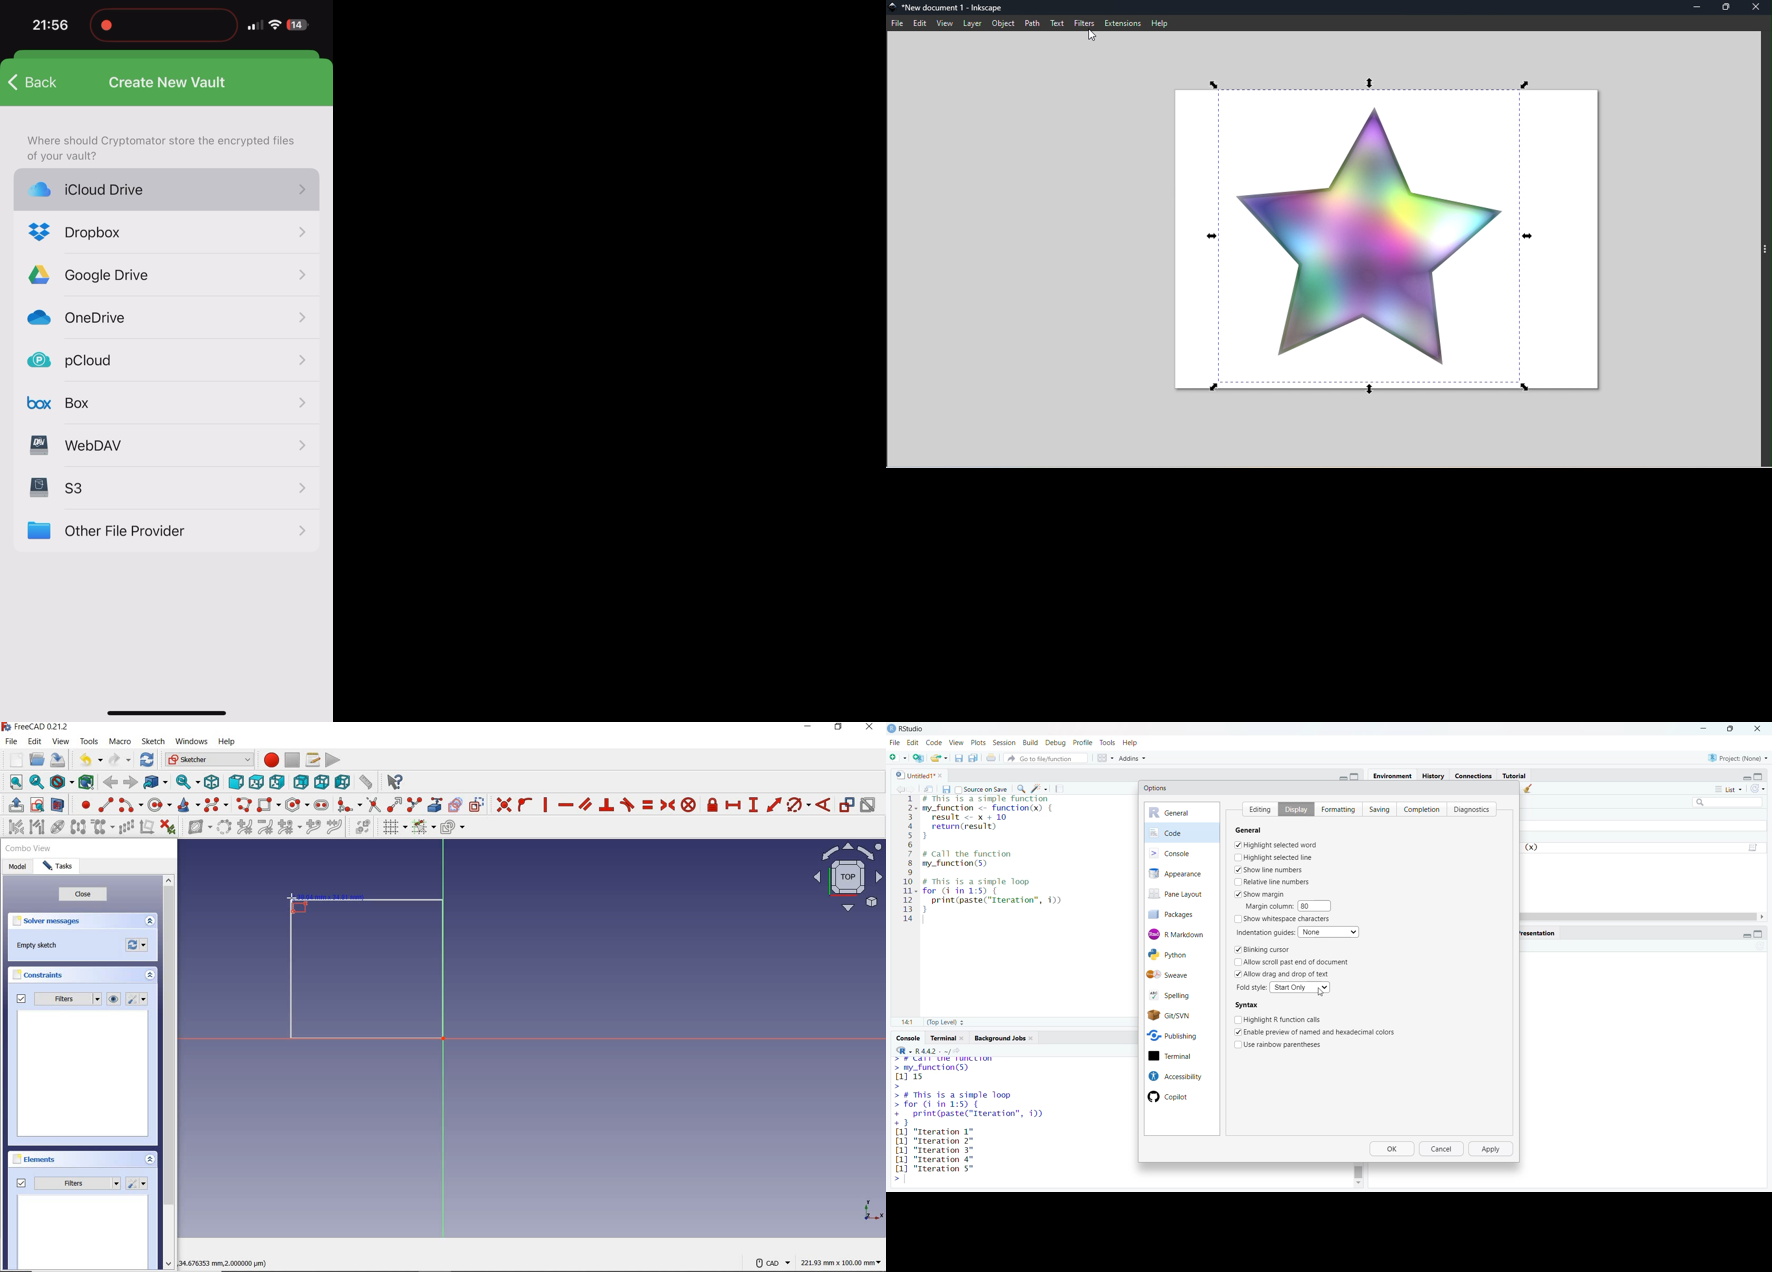 The image size is (1792, 1288). Describe the element at coordinates (89, 742) in the screenshot. I see `tools` at that location.